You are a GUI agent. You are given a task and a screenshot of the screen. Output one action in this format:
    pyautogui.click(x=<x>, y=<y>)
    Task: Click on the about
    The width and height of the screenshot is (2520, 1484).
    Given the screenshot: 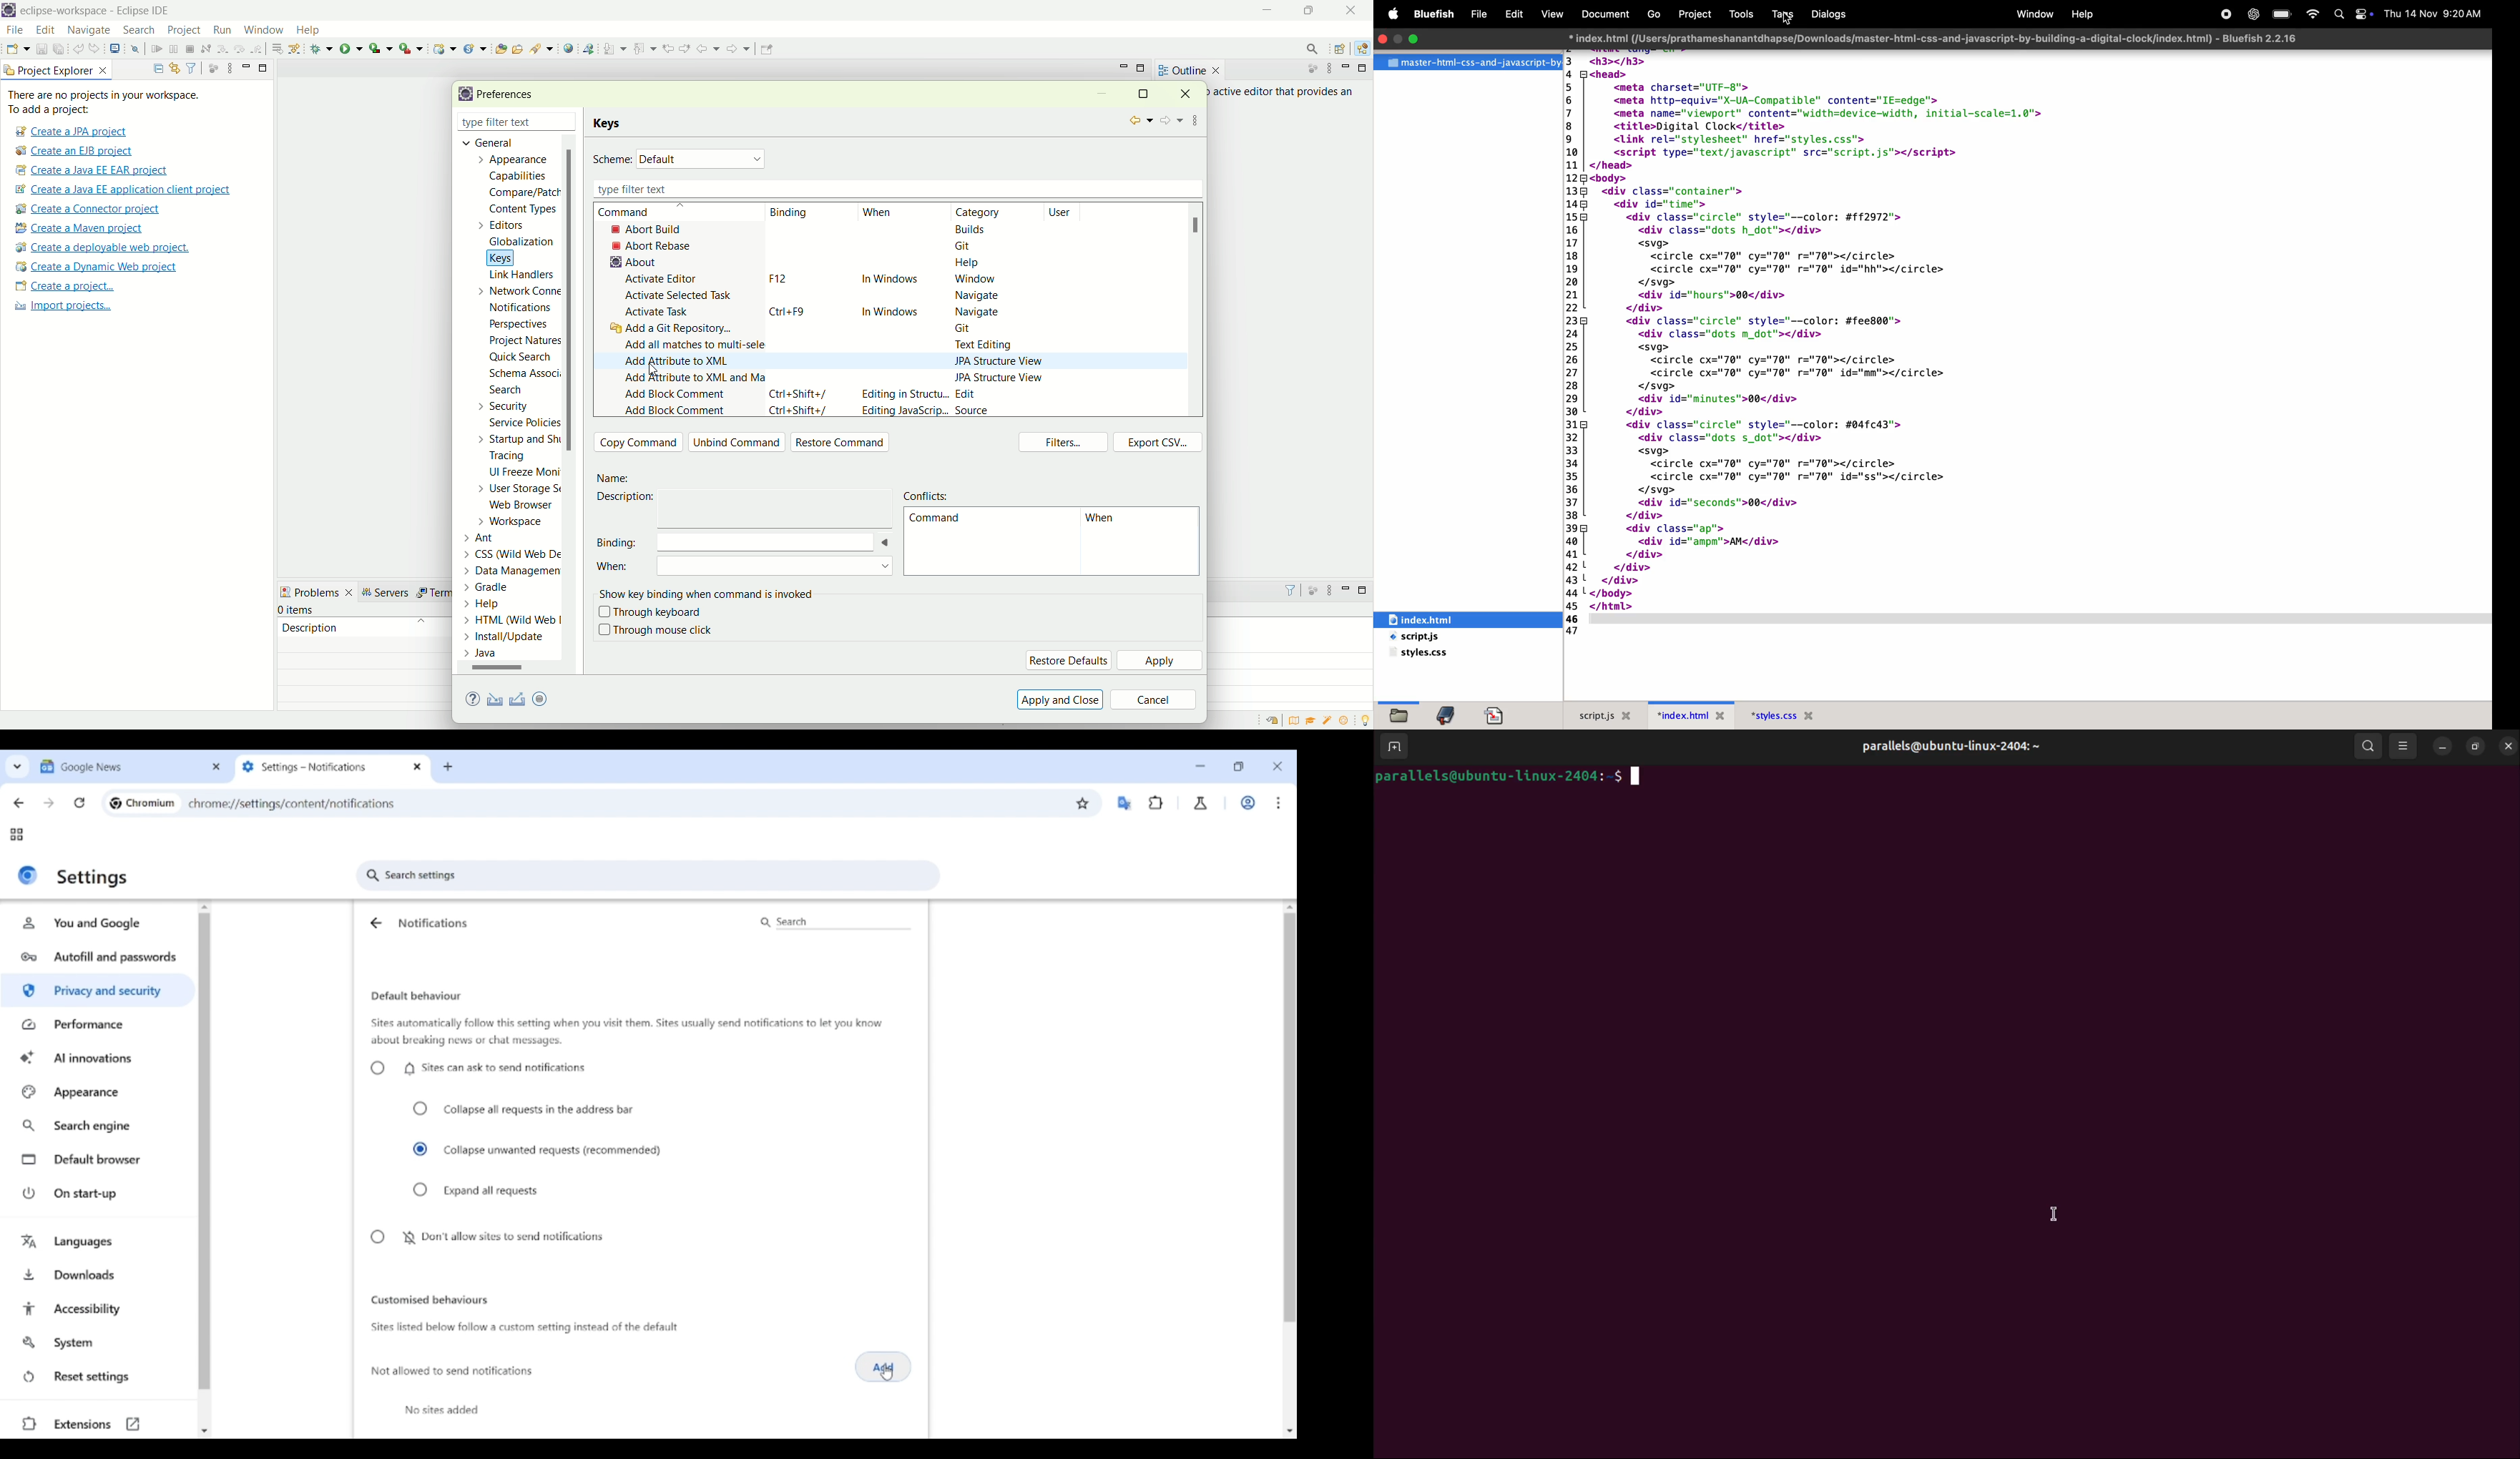 What is the action you would take?
    pyautogui.click(x=629, y=262)
    